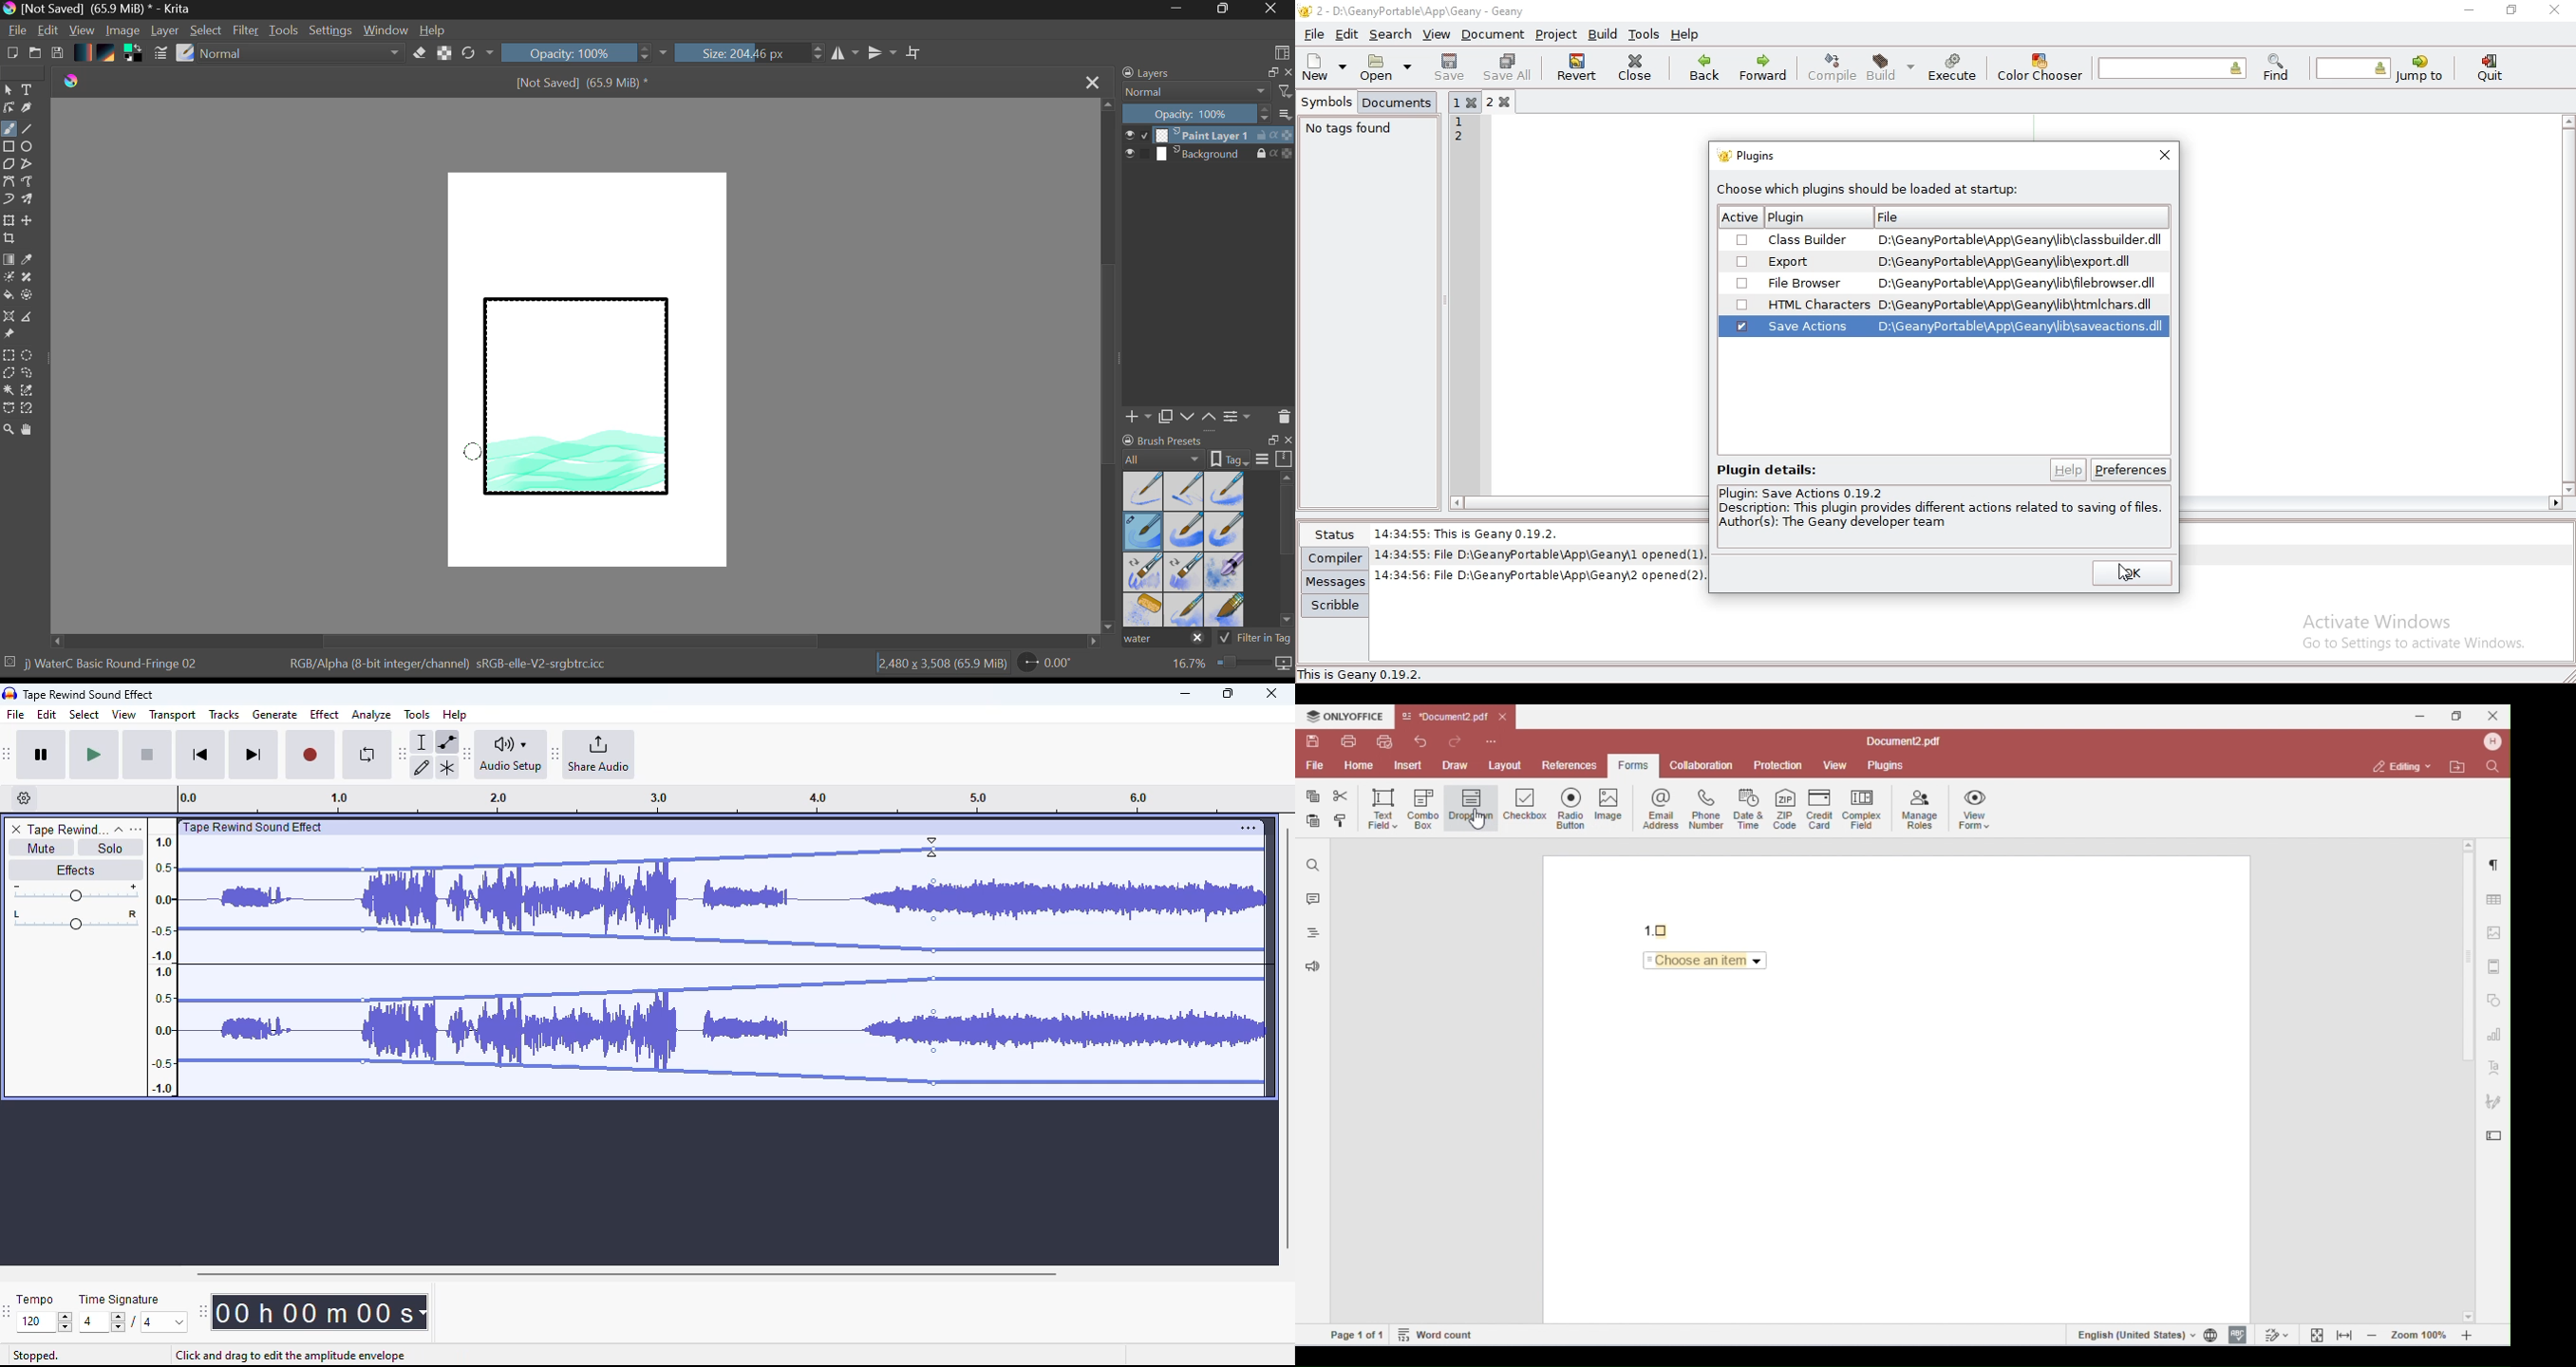  Describe the element at coordinates (577, 410) in the screenshot. I see `Rectangle Shape Selected` at that location.